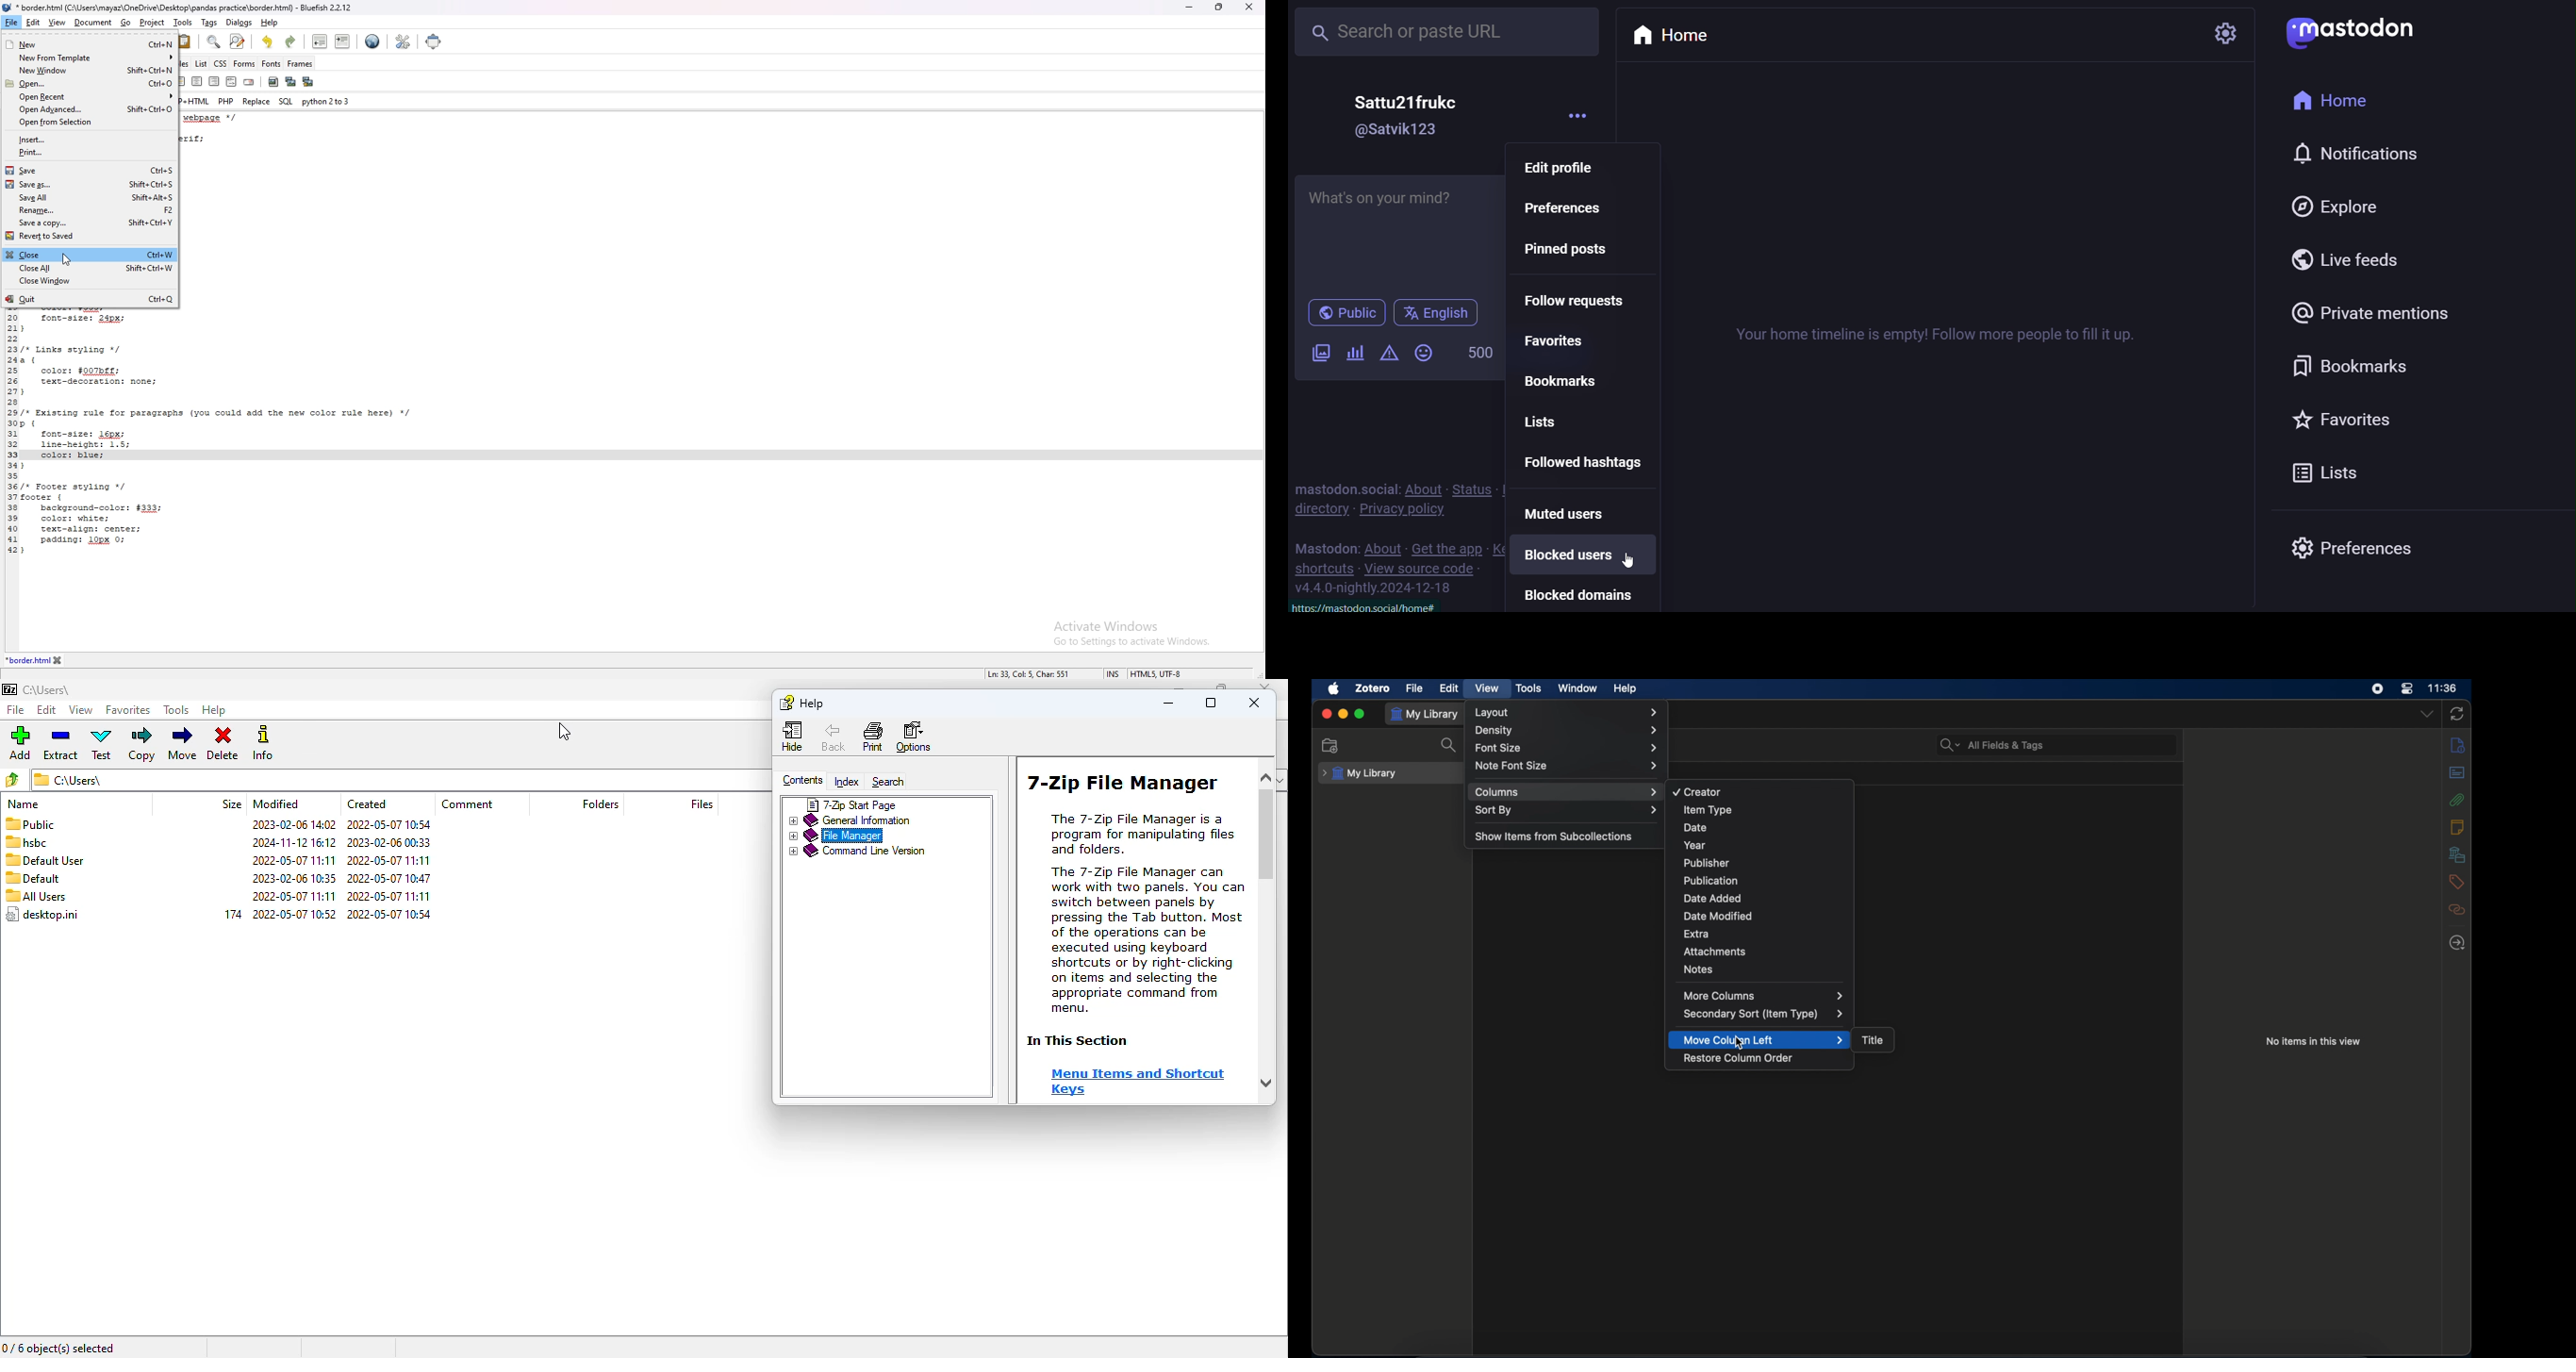 This screenshot has width=2576, height=1372. Describe the element at coordinates (802, 780) in the screenshot. I see `contents` at that location.